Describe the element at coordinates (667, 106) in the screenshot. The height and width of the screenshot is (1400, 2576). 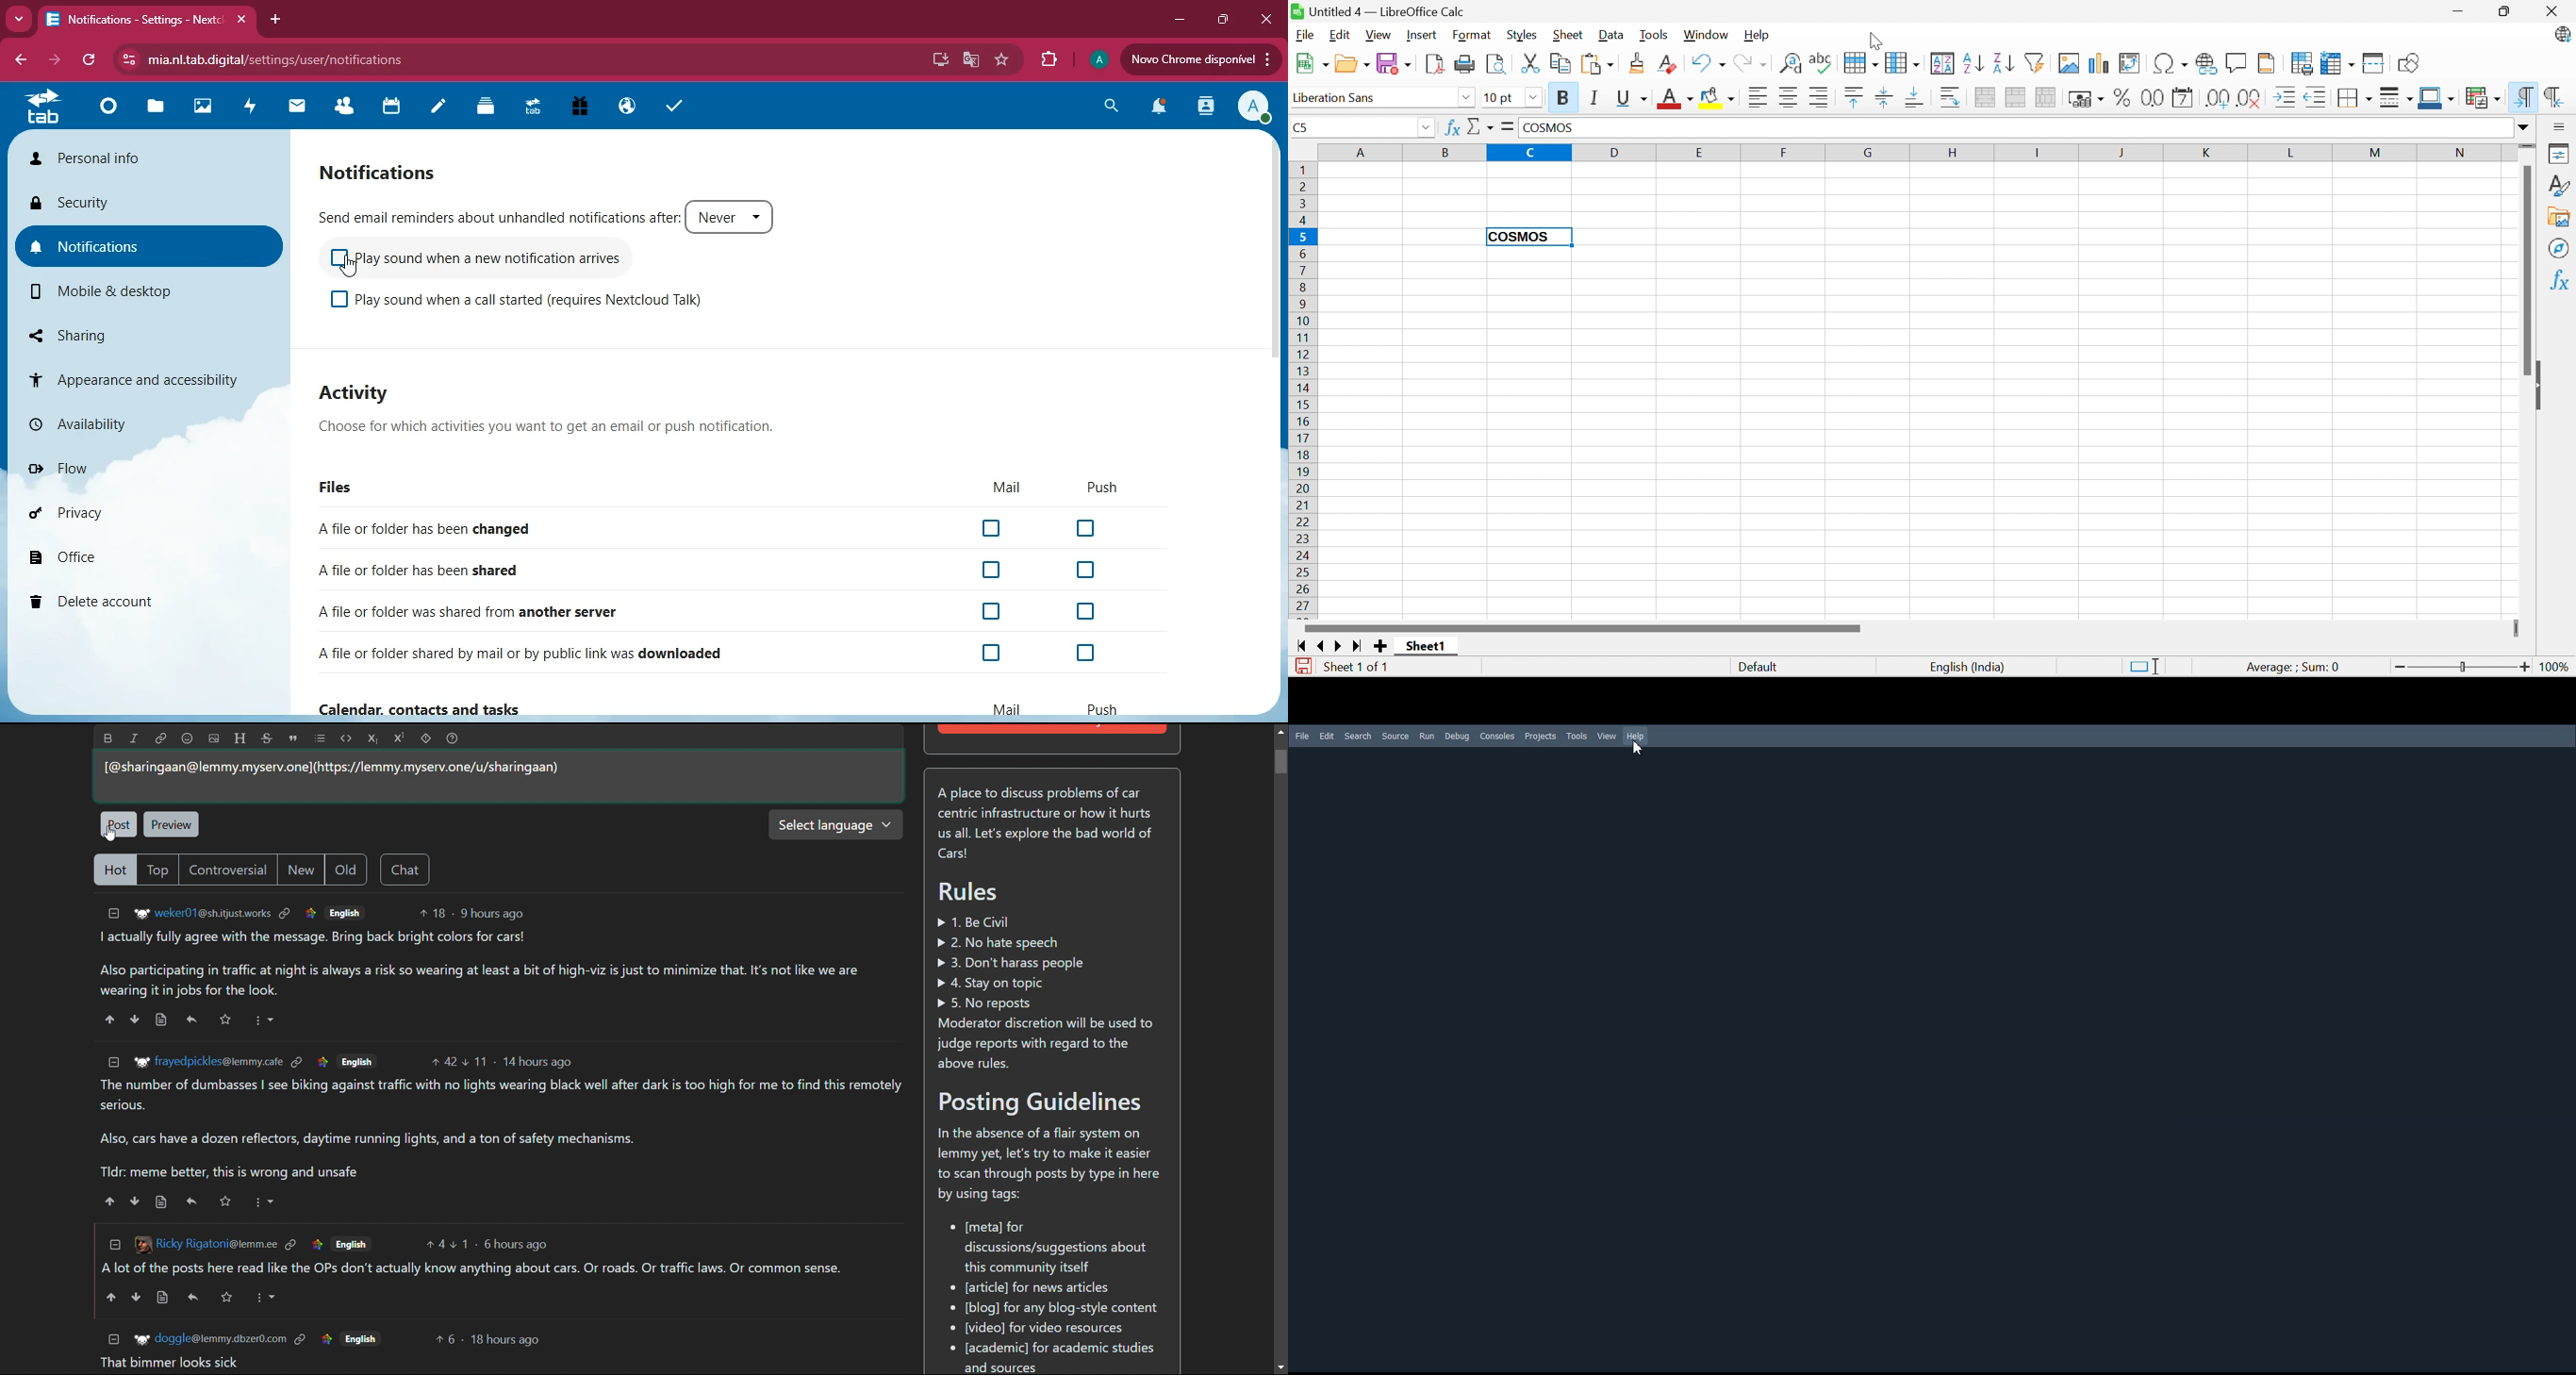
I see `tasks` at that location.